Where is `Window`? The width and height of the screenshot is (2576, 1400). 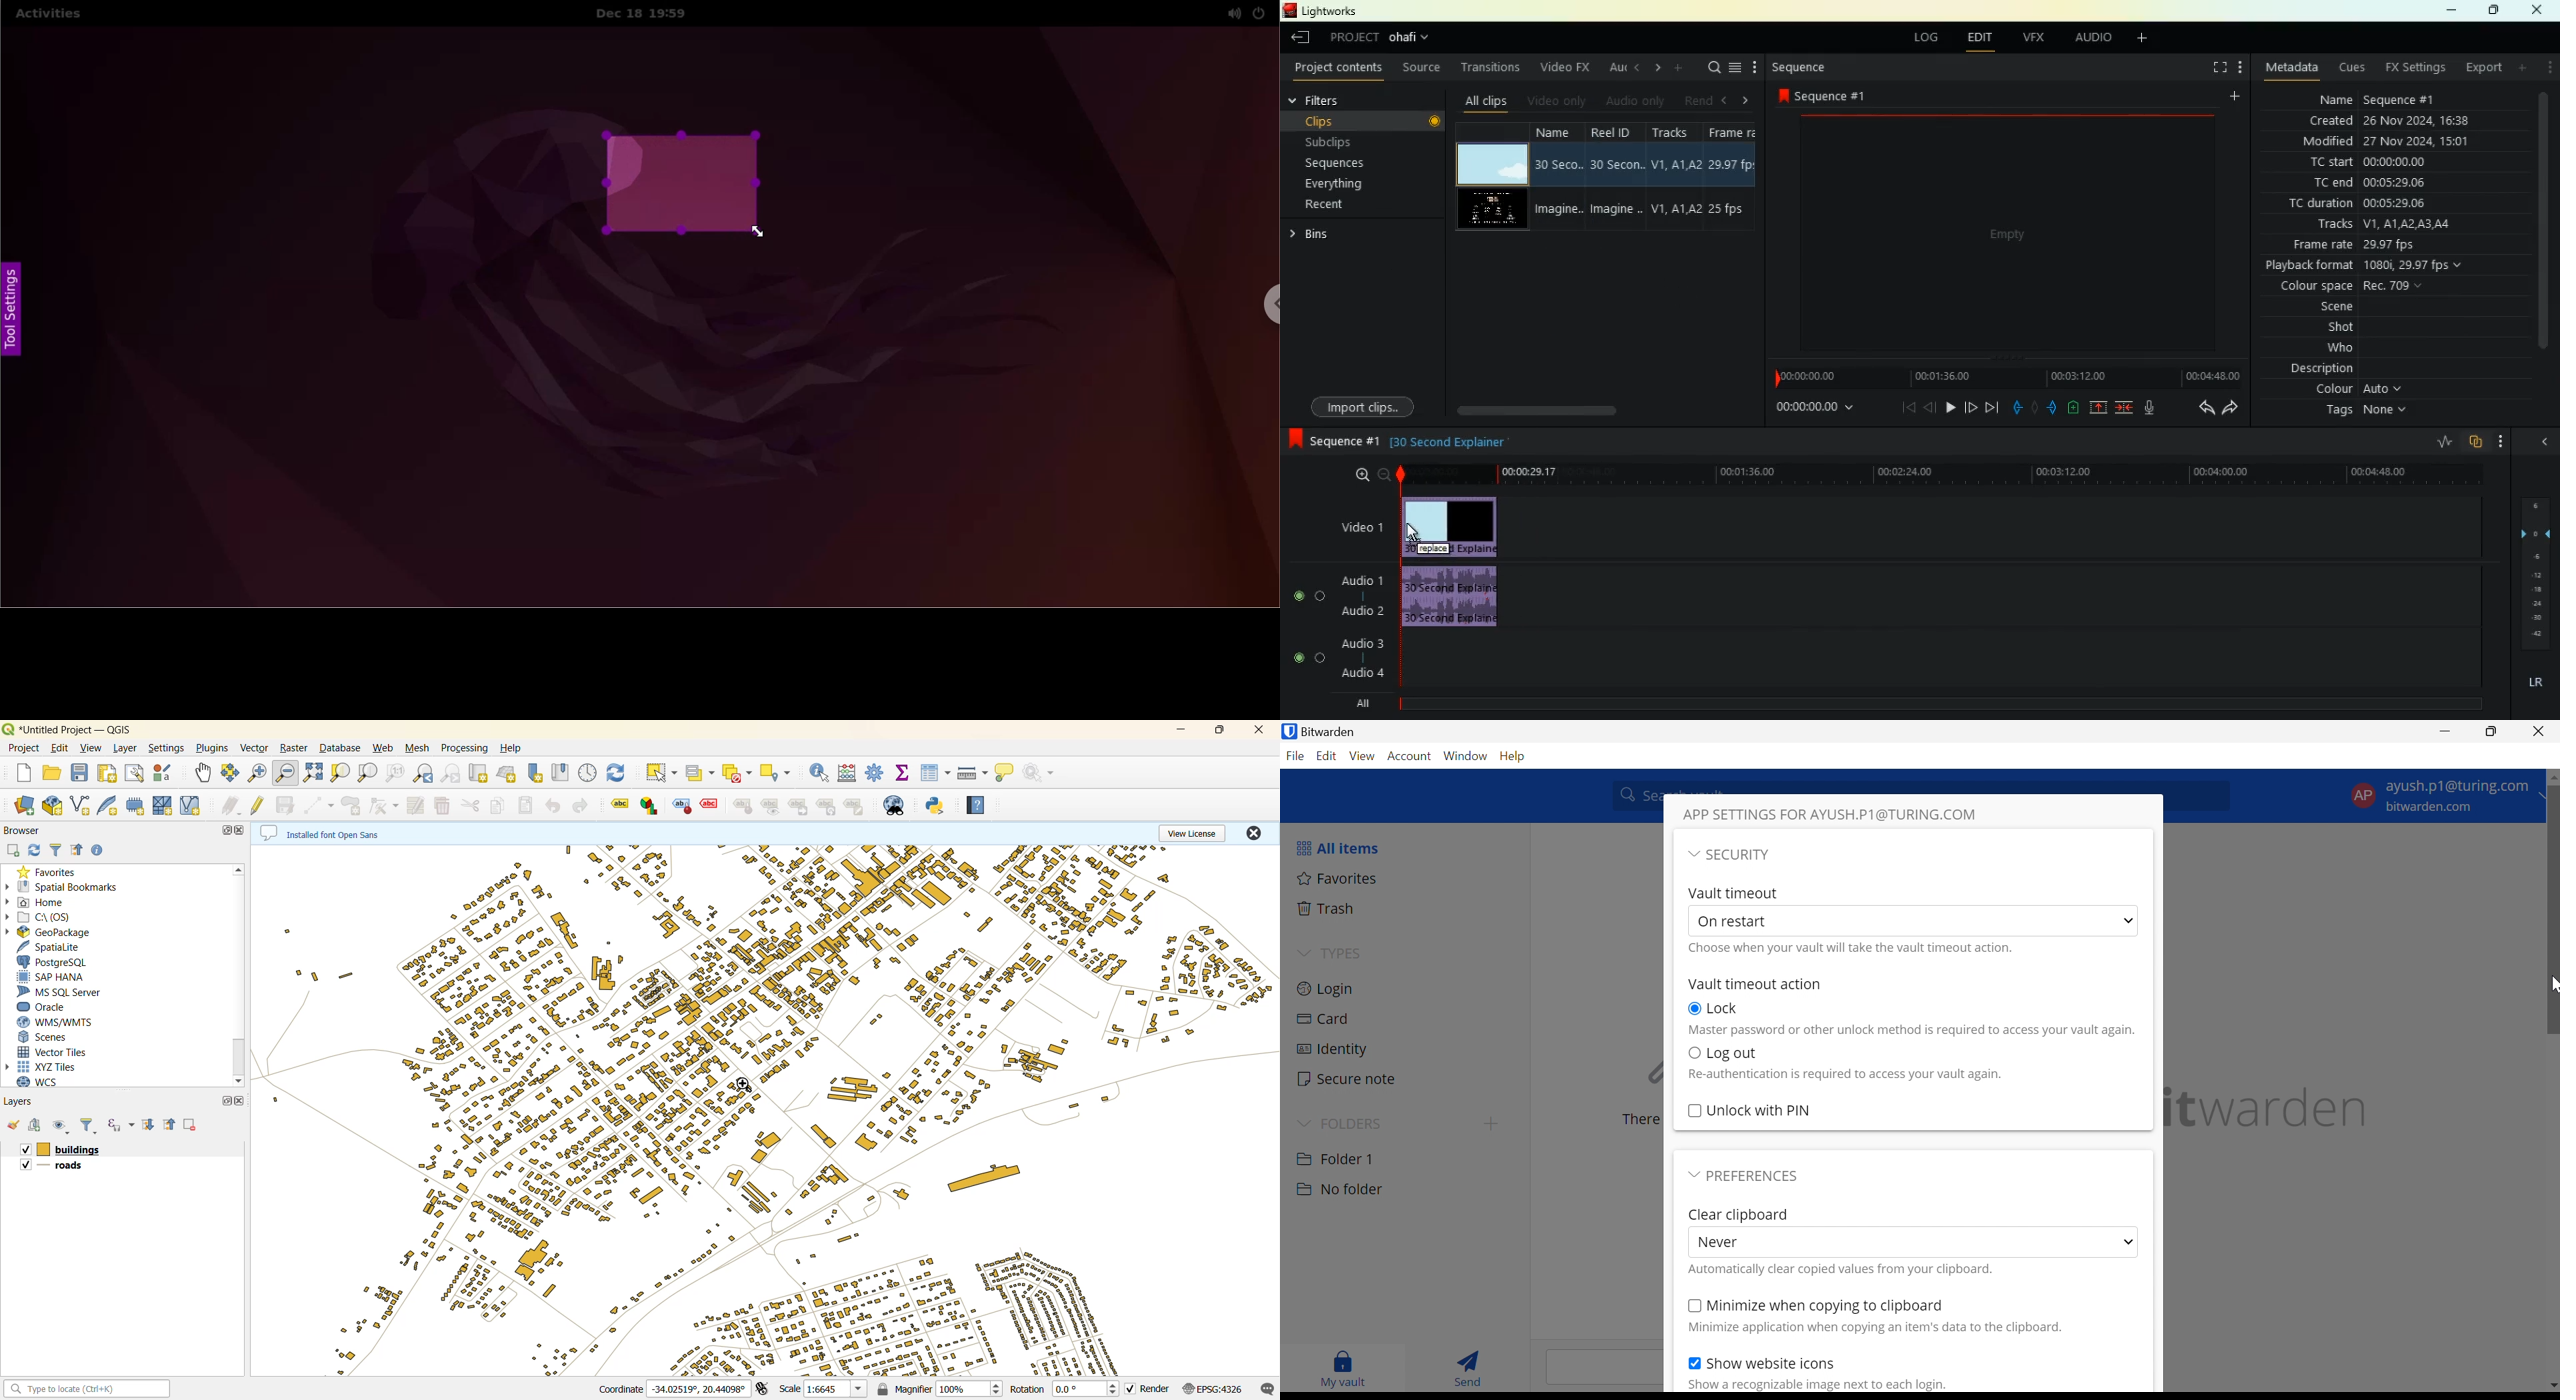 Window is located at coordinates (1467, 755).